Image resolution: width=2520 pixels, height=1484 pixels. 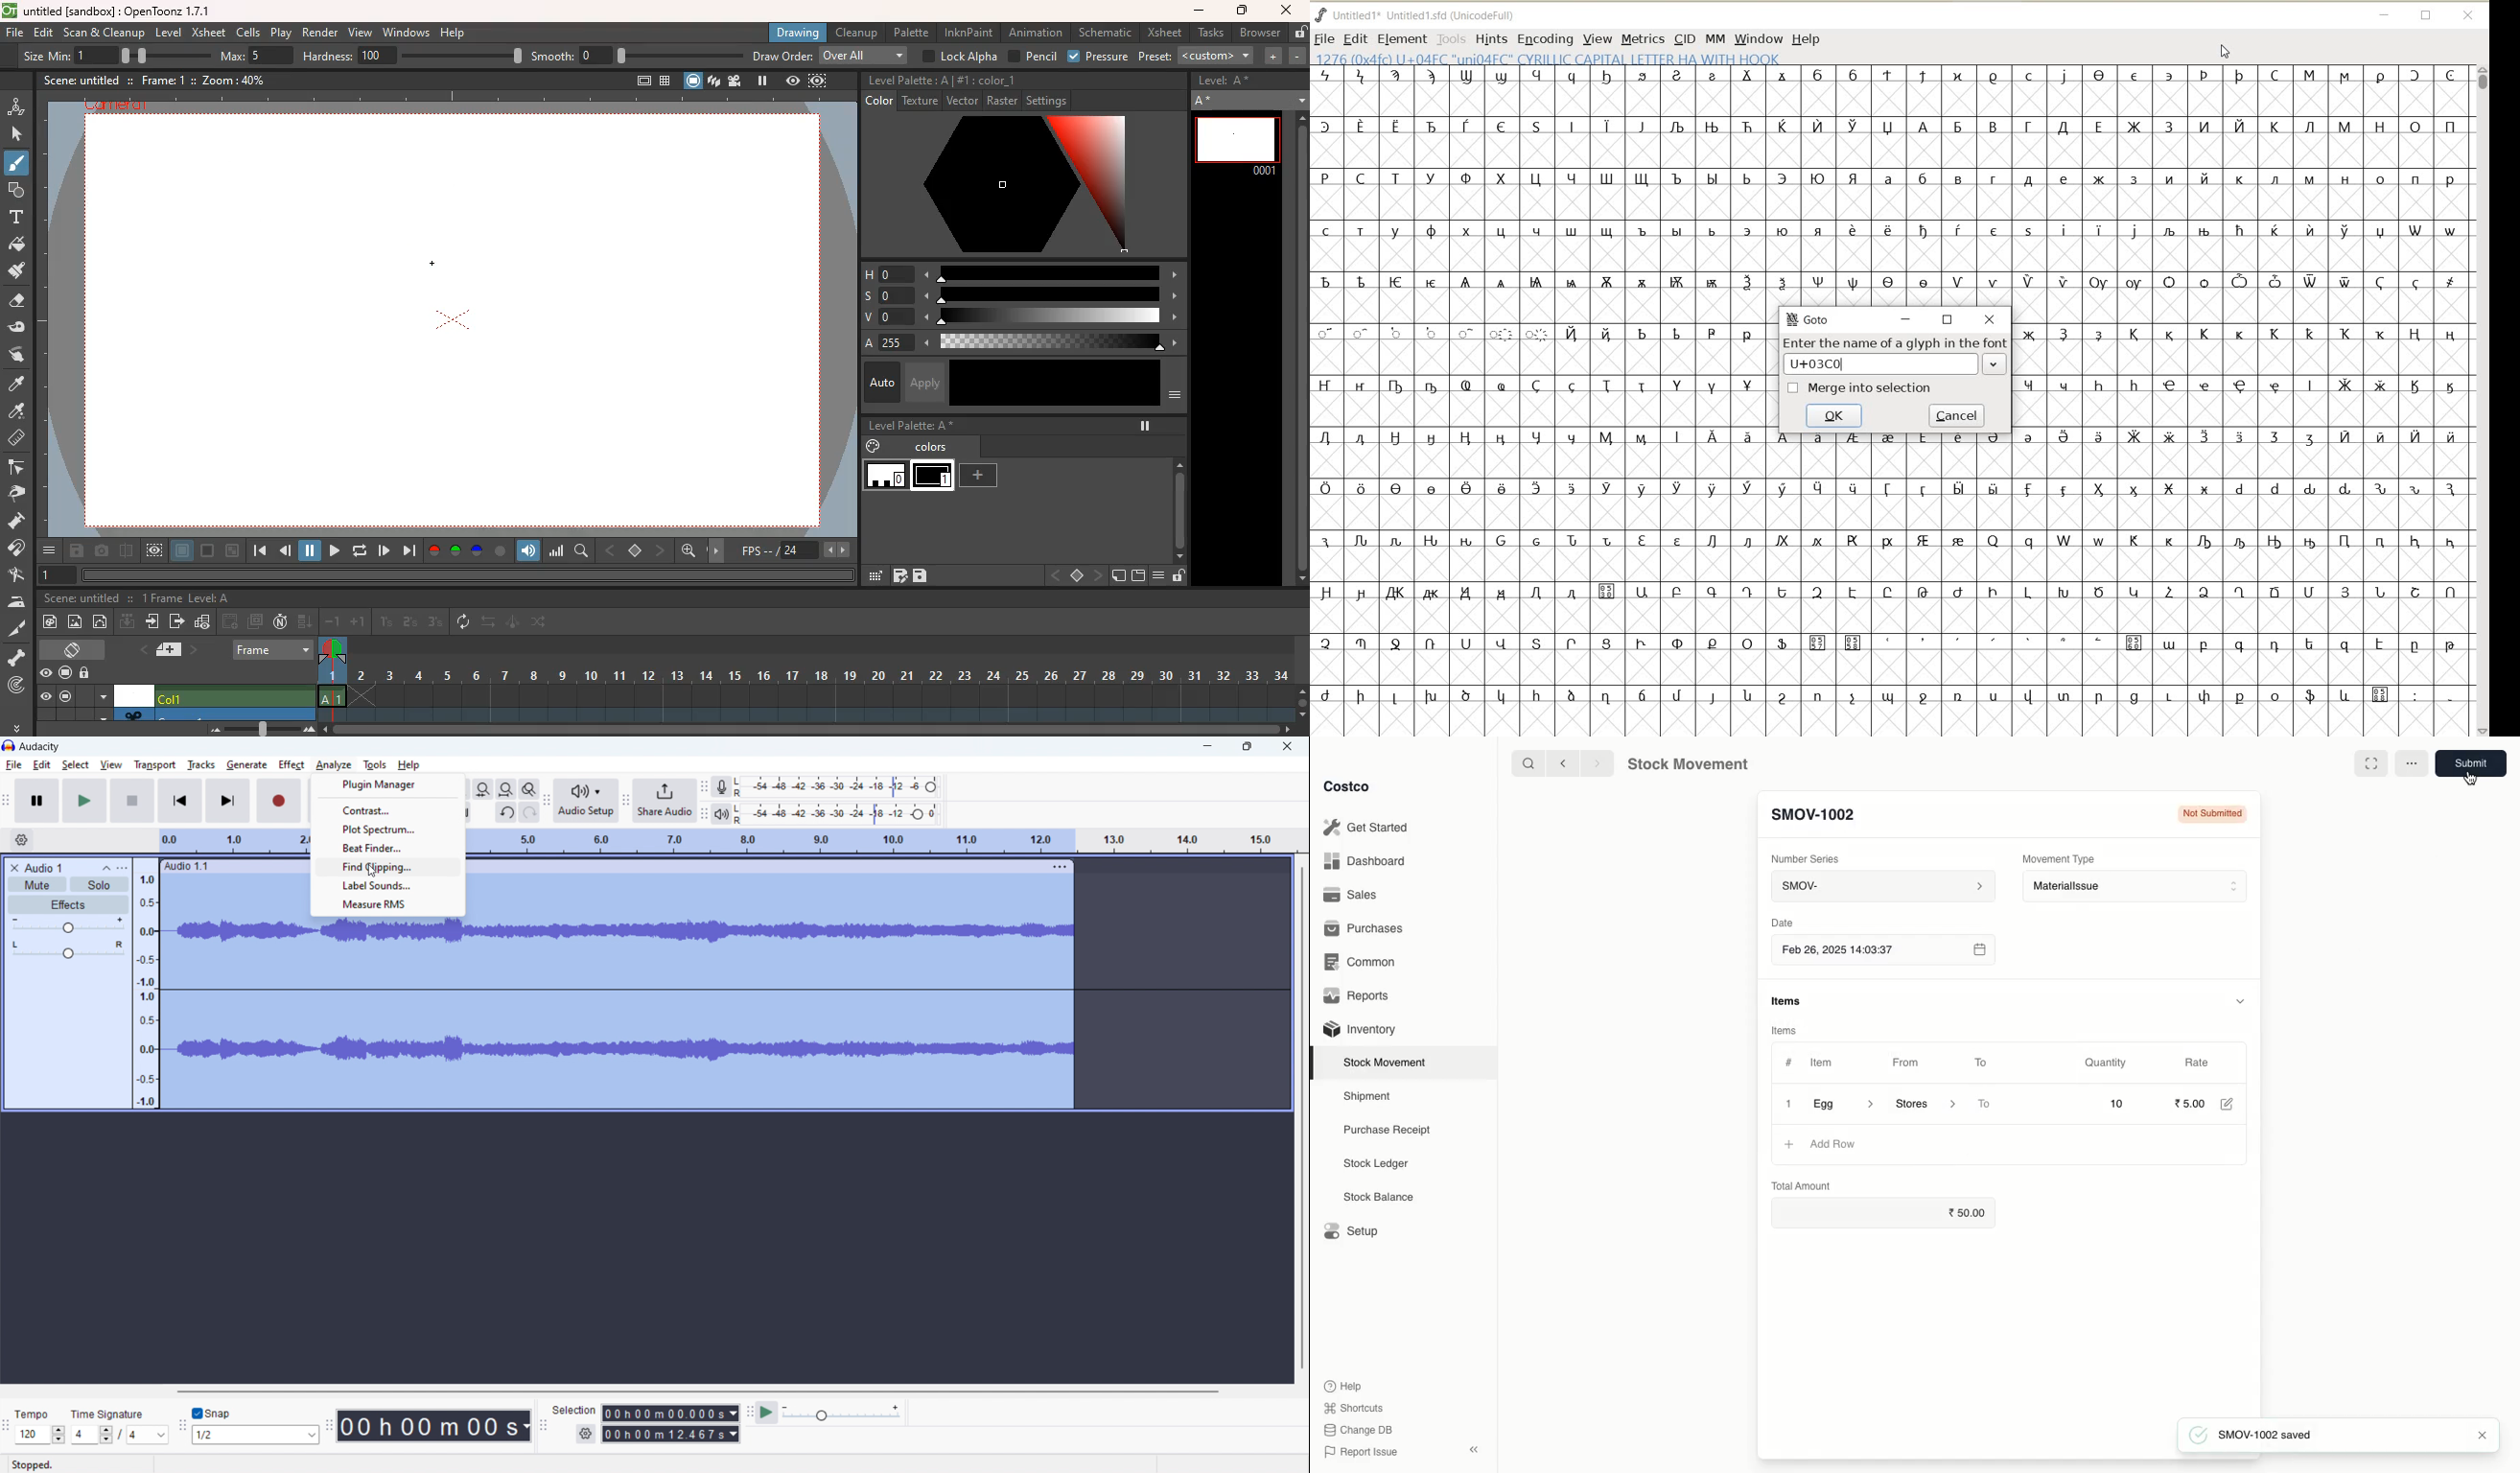 I want to click on menu, so click(x=1174, y=399).